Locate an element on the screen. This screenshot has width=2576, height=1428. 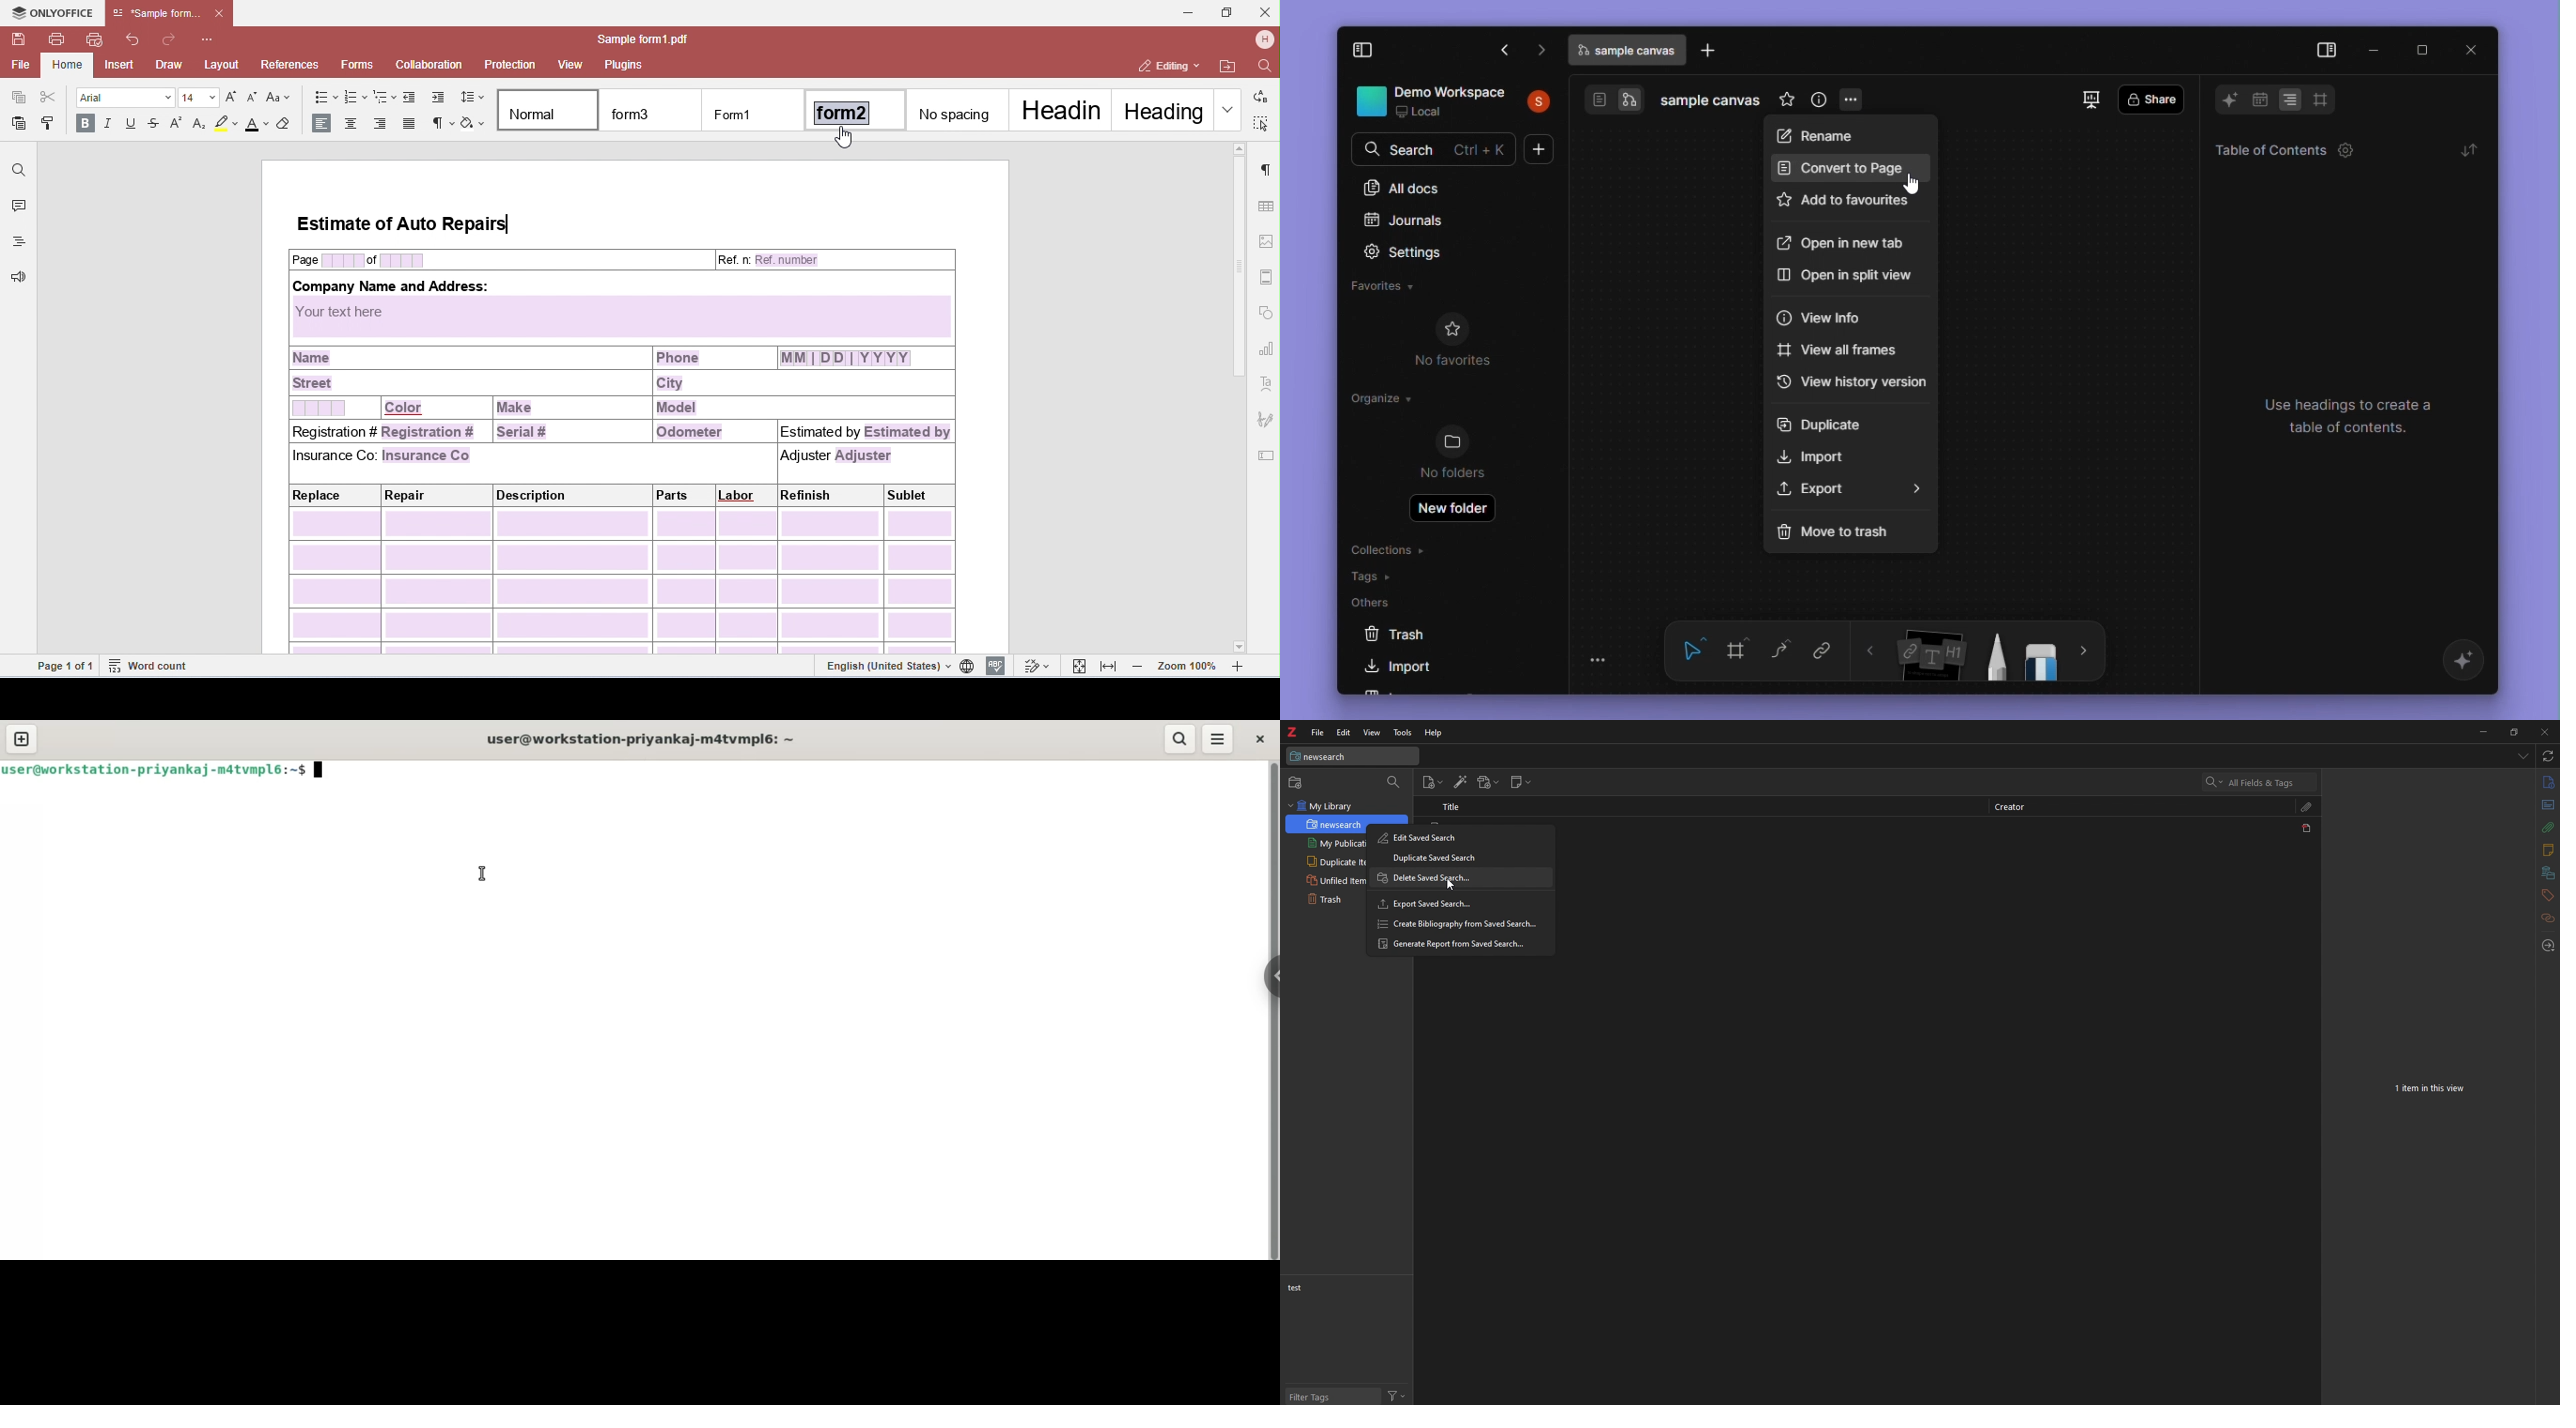
Others is located at coordinates (1379, 601).